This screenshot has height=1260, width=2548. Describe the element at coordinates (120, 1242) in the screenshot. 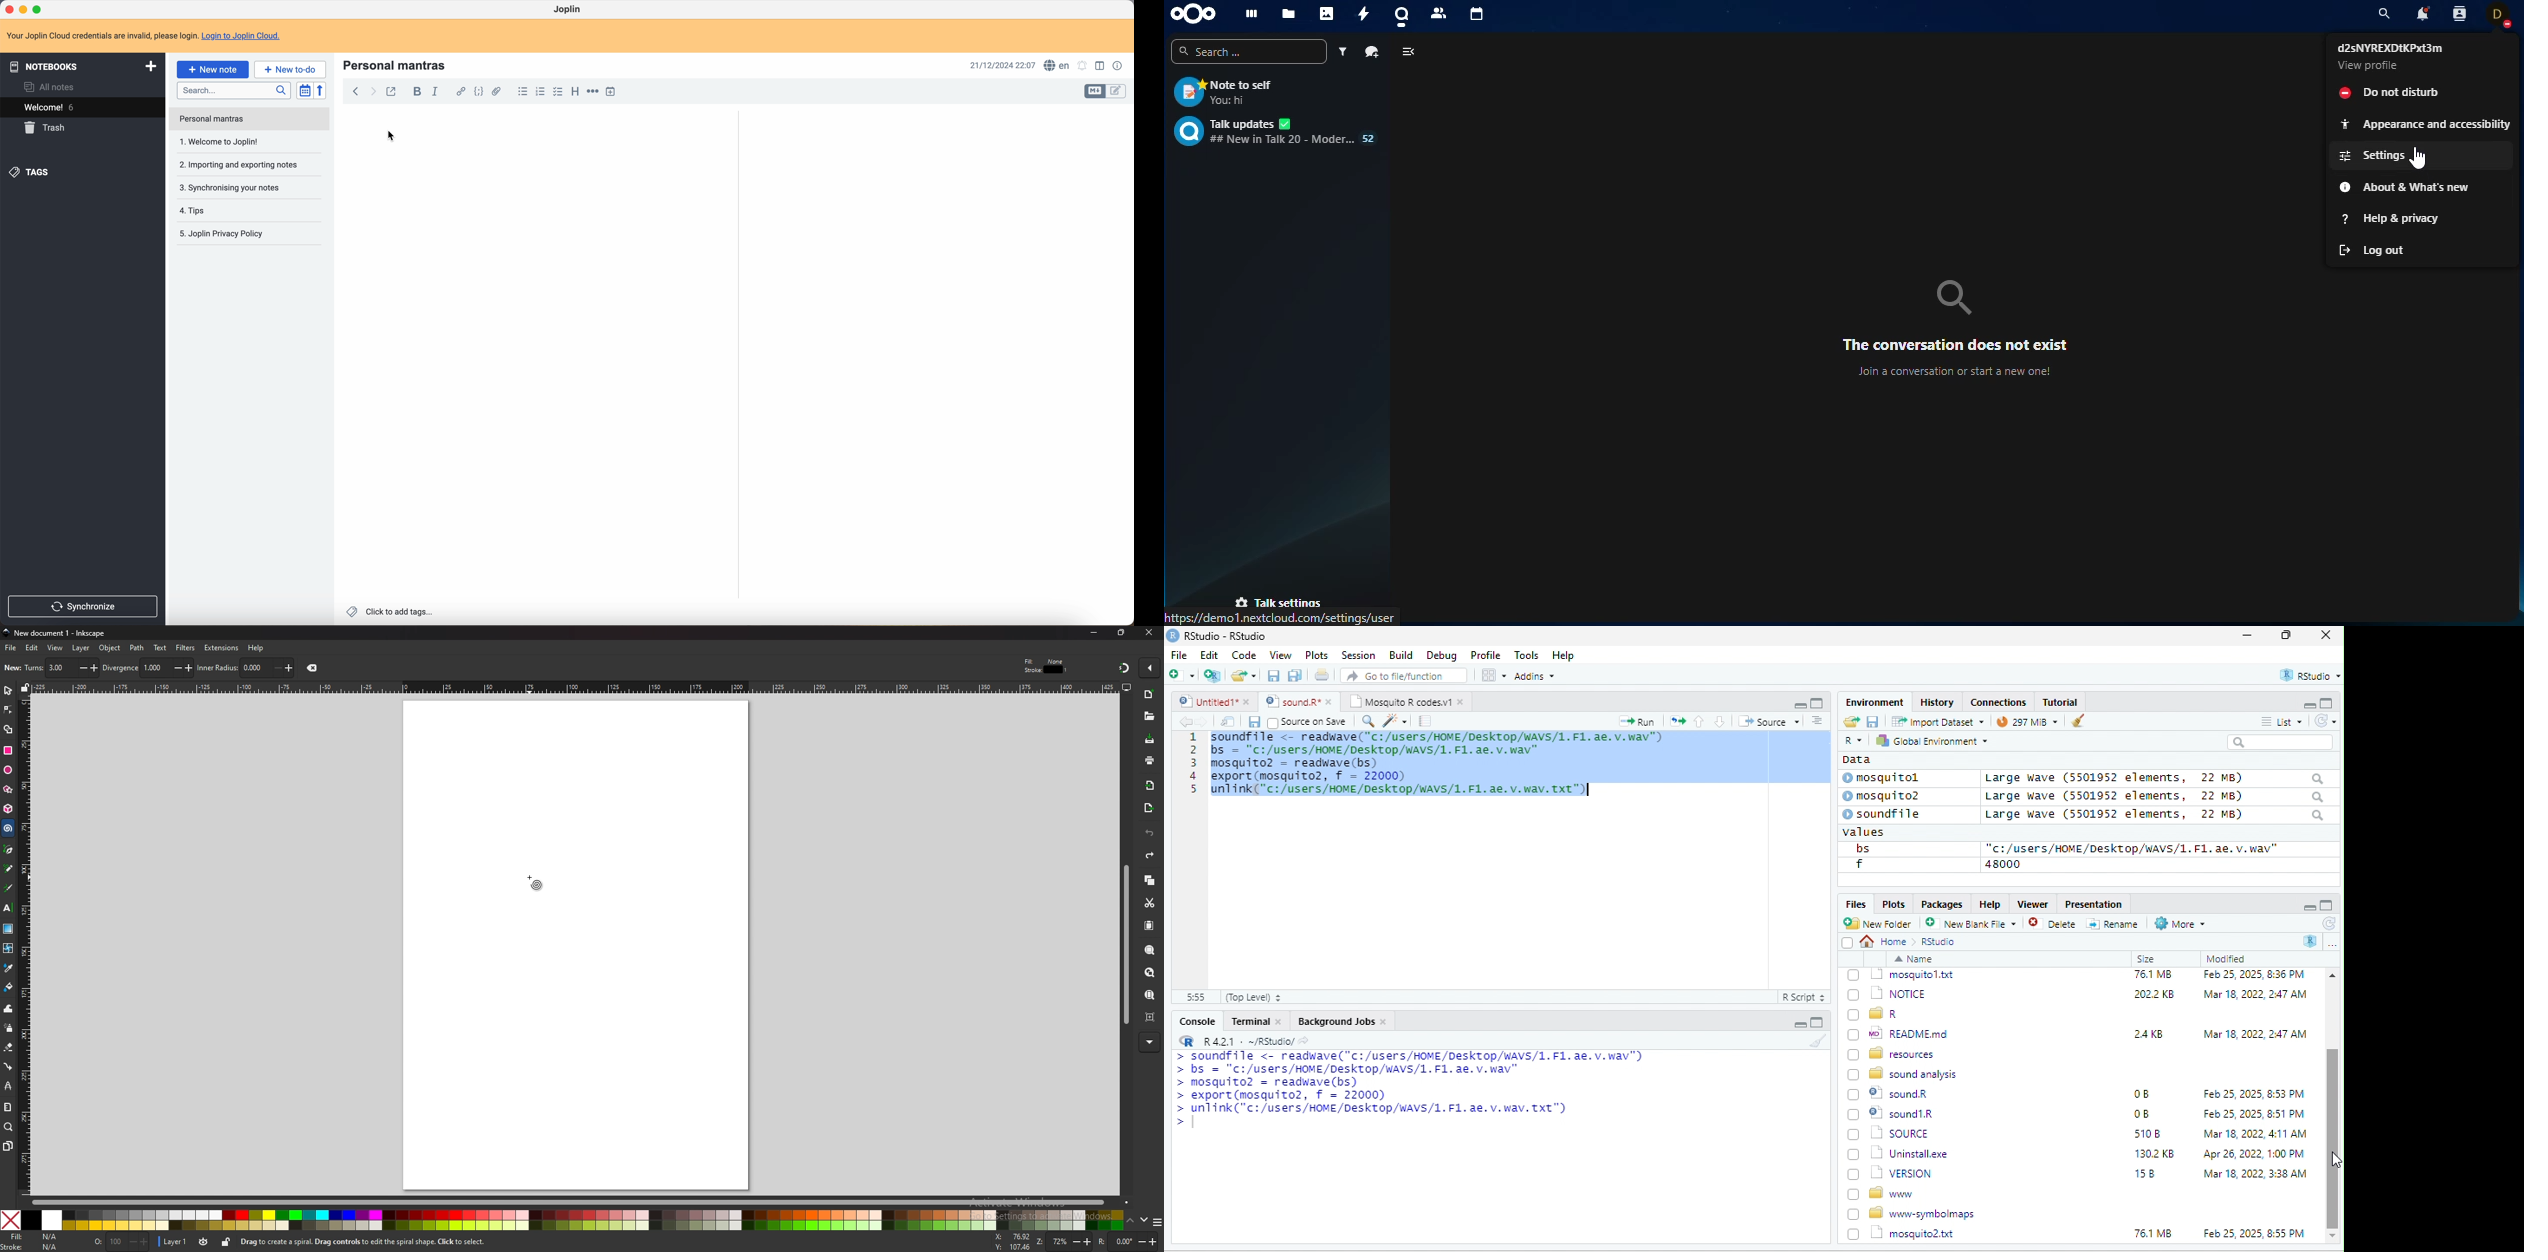

I see `O: 100` at that location.